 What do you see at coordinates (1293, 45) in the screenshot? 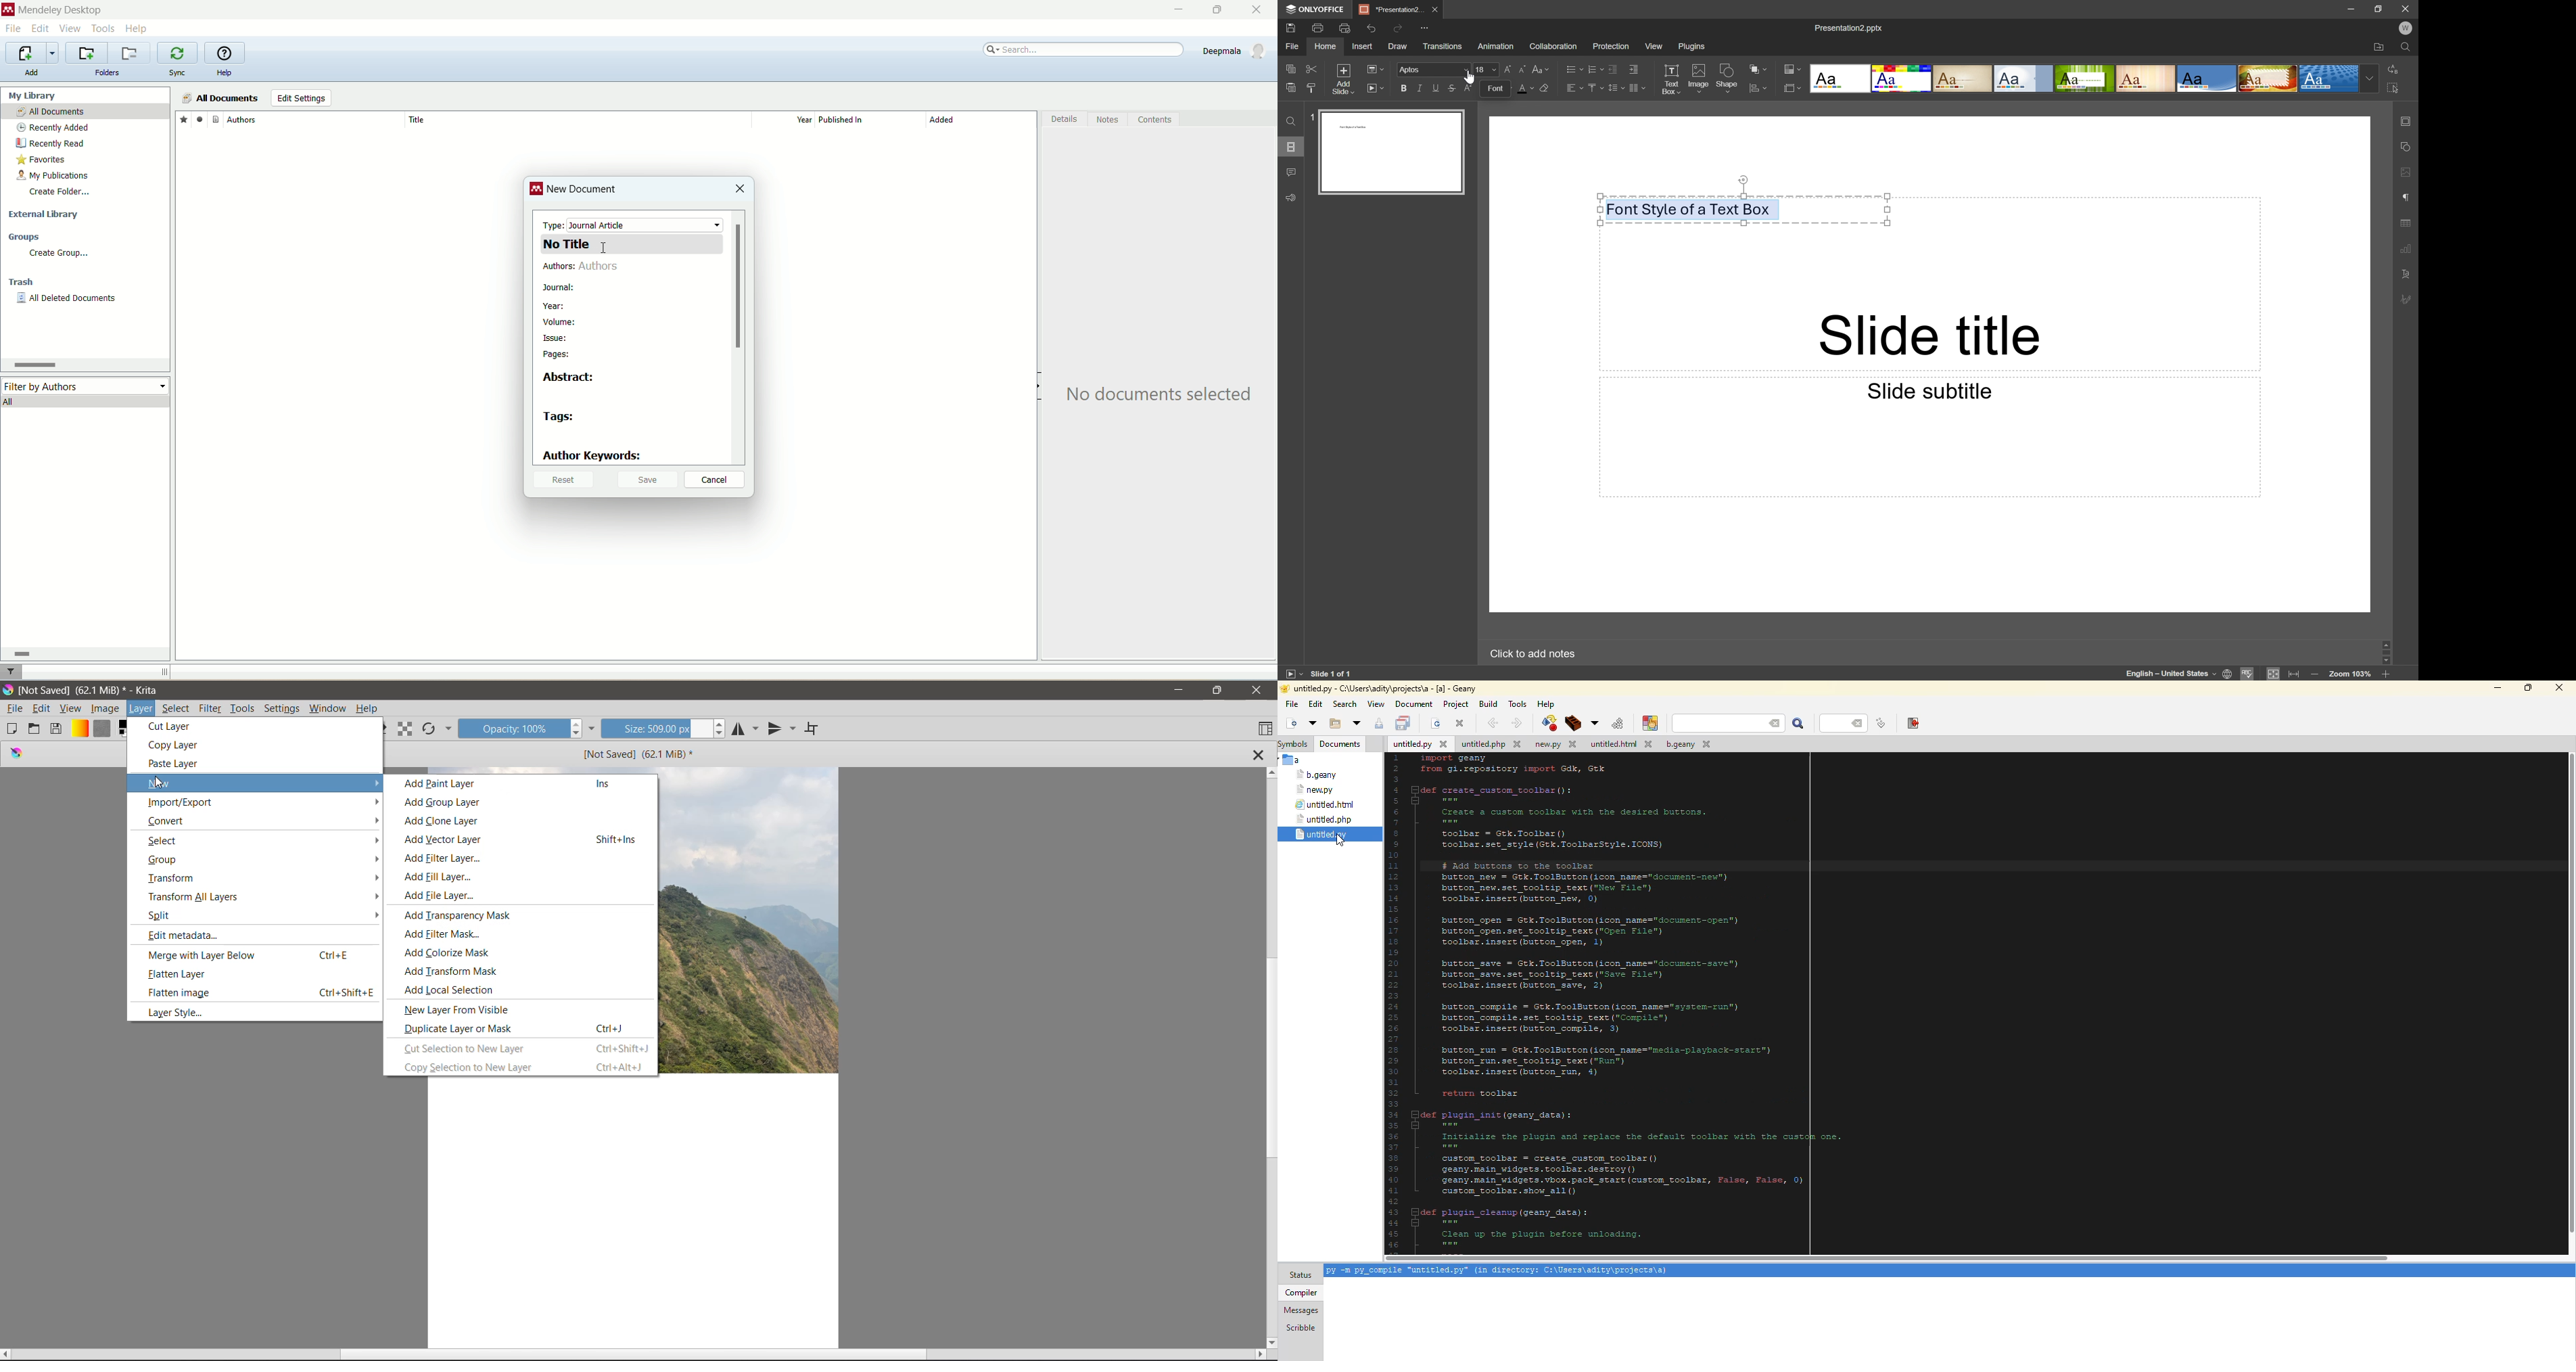
I see `File` at bounding box center [1293, 45].